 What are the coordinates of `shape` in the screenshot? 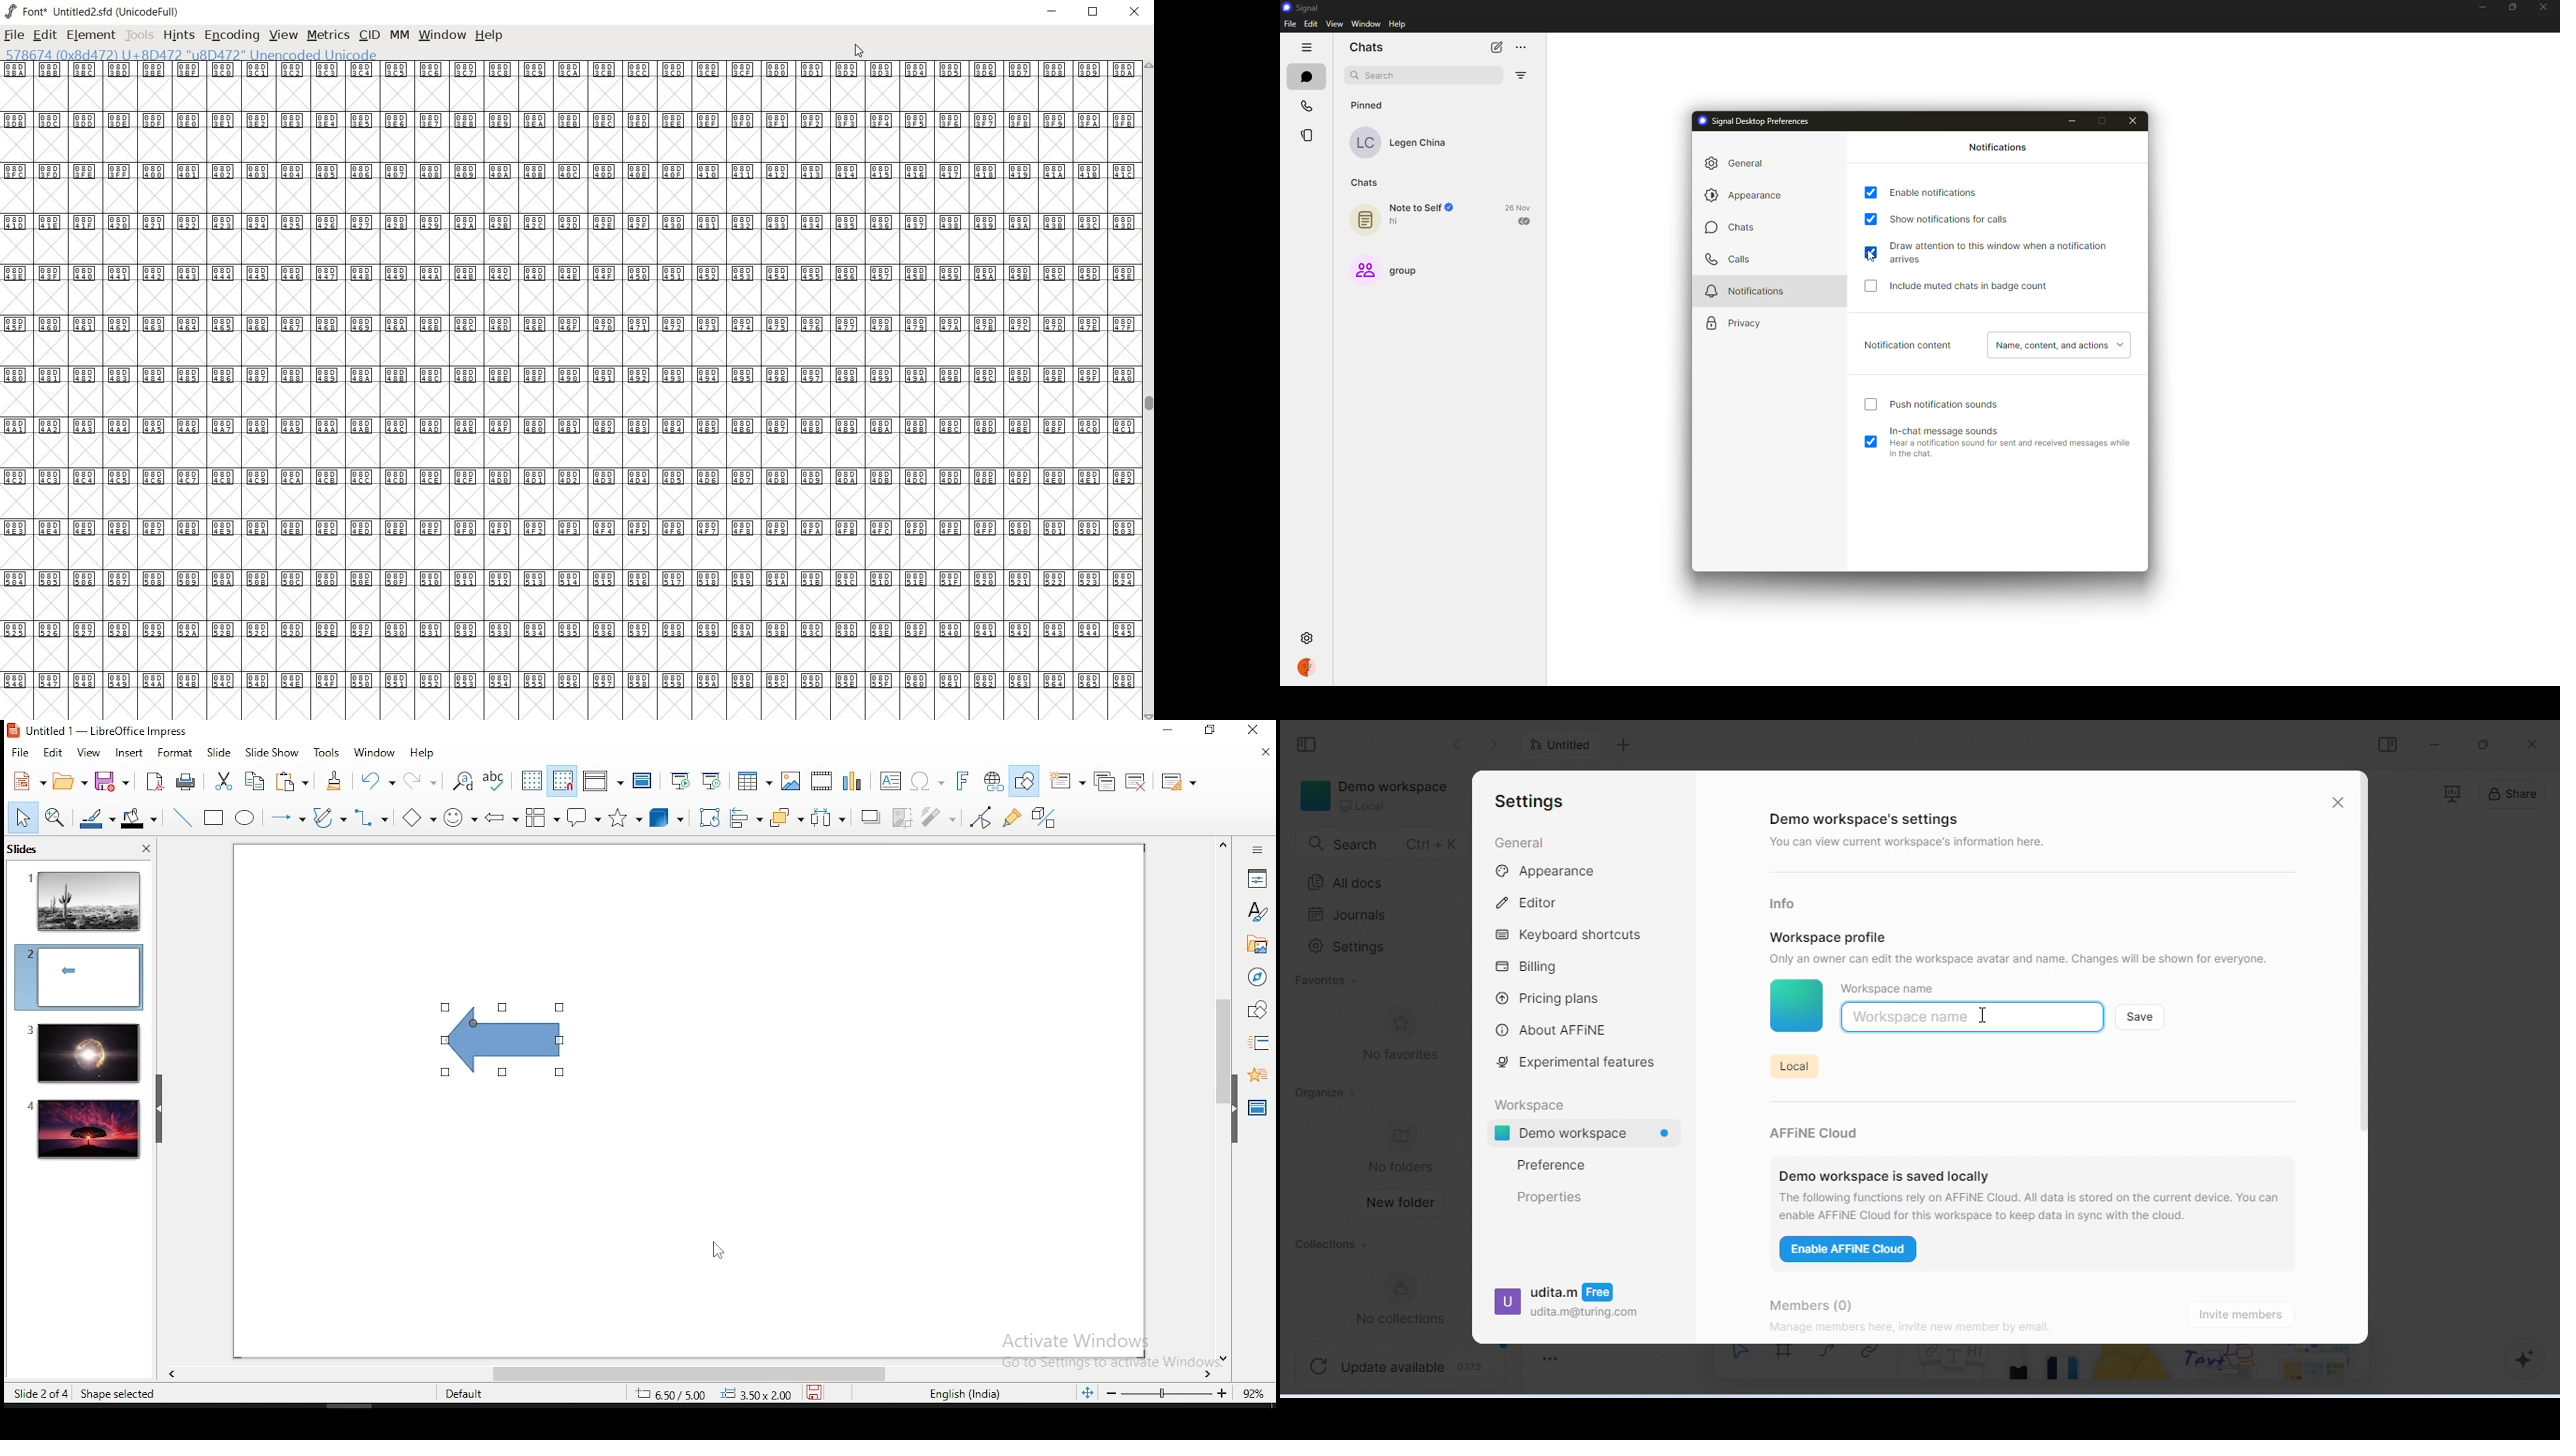 It's located at (502, 1041).